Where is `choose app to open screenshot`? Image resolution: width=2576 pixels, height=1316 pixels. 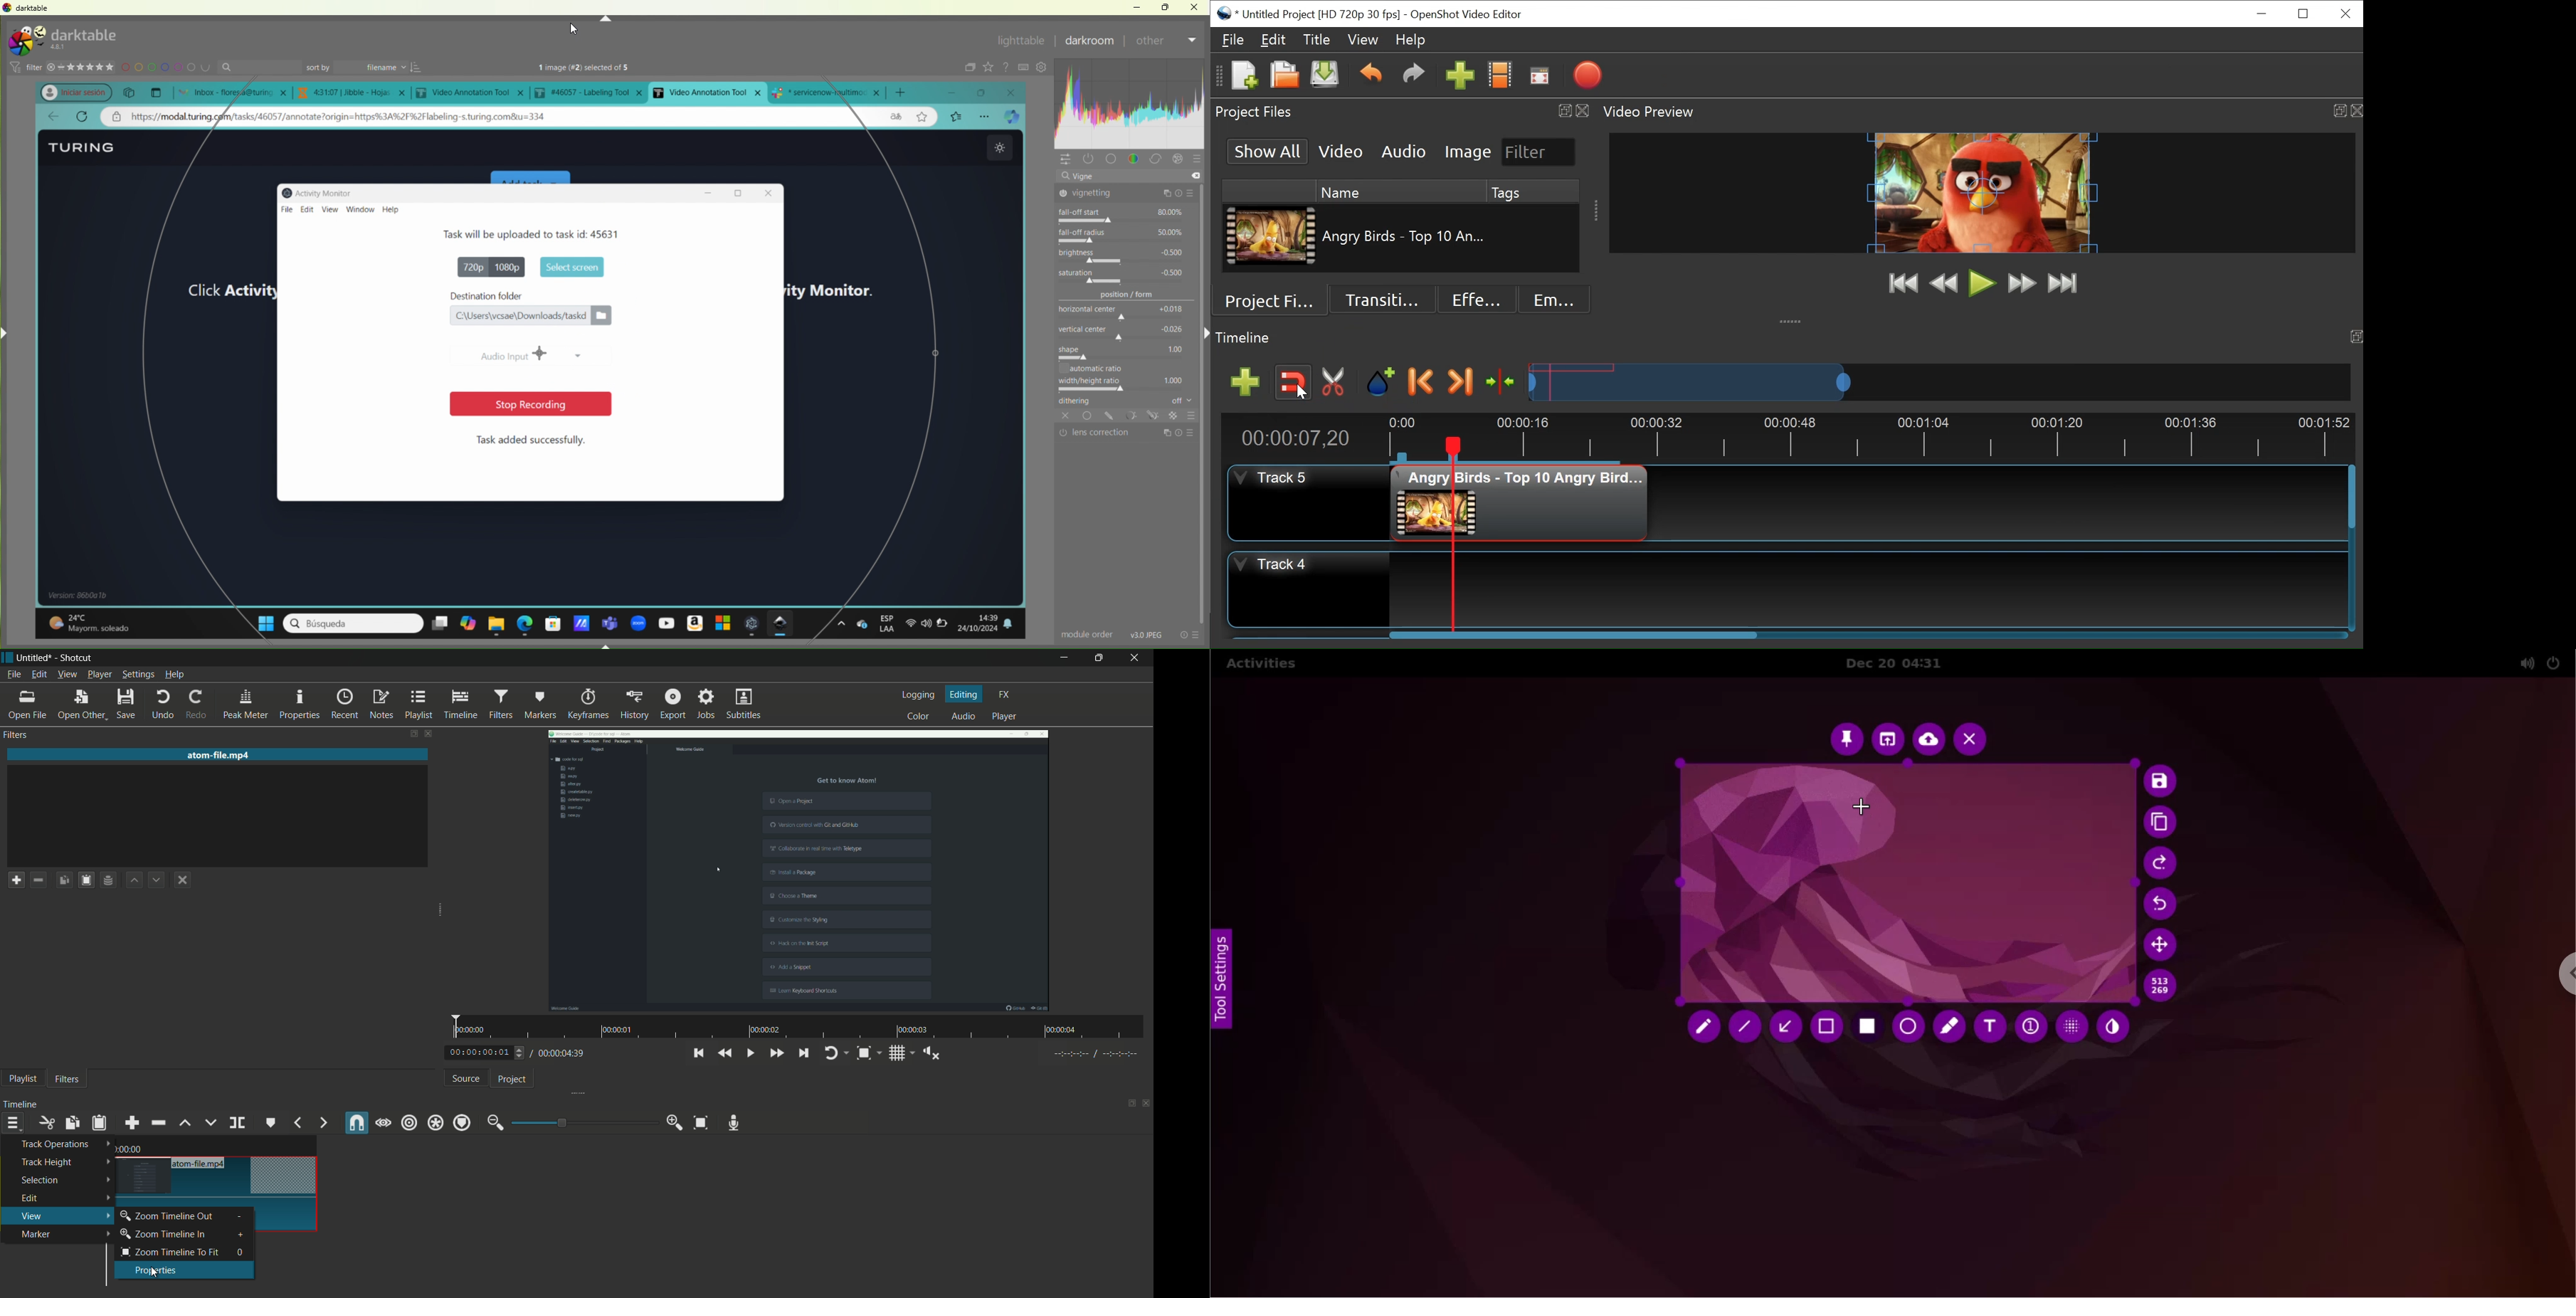
choose app to open screenshot is located at coordinates (1886, 738).